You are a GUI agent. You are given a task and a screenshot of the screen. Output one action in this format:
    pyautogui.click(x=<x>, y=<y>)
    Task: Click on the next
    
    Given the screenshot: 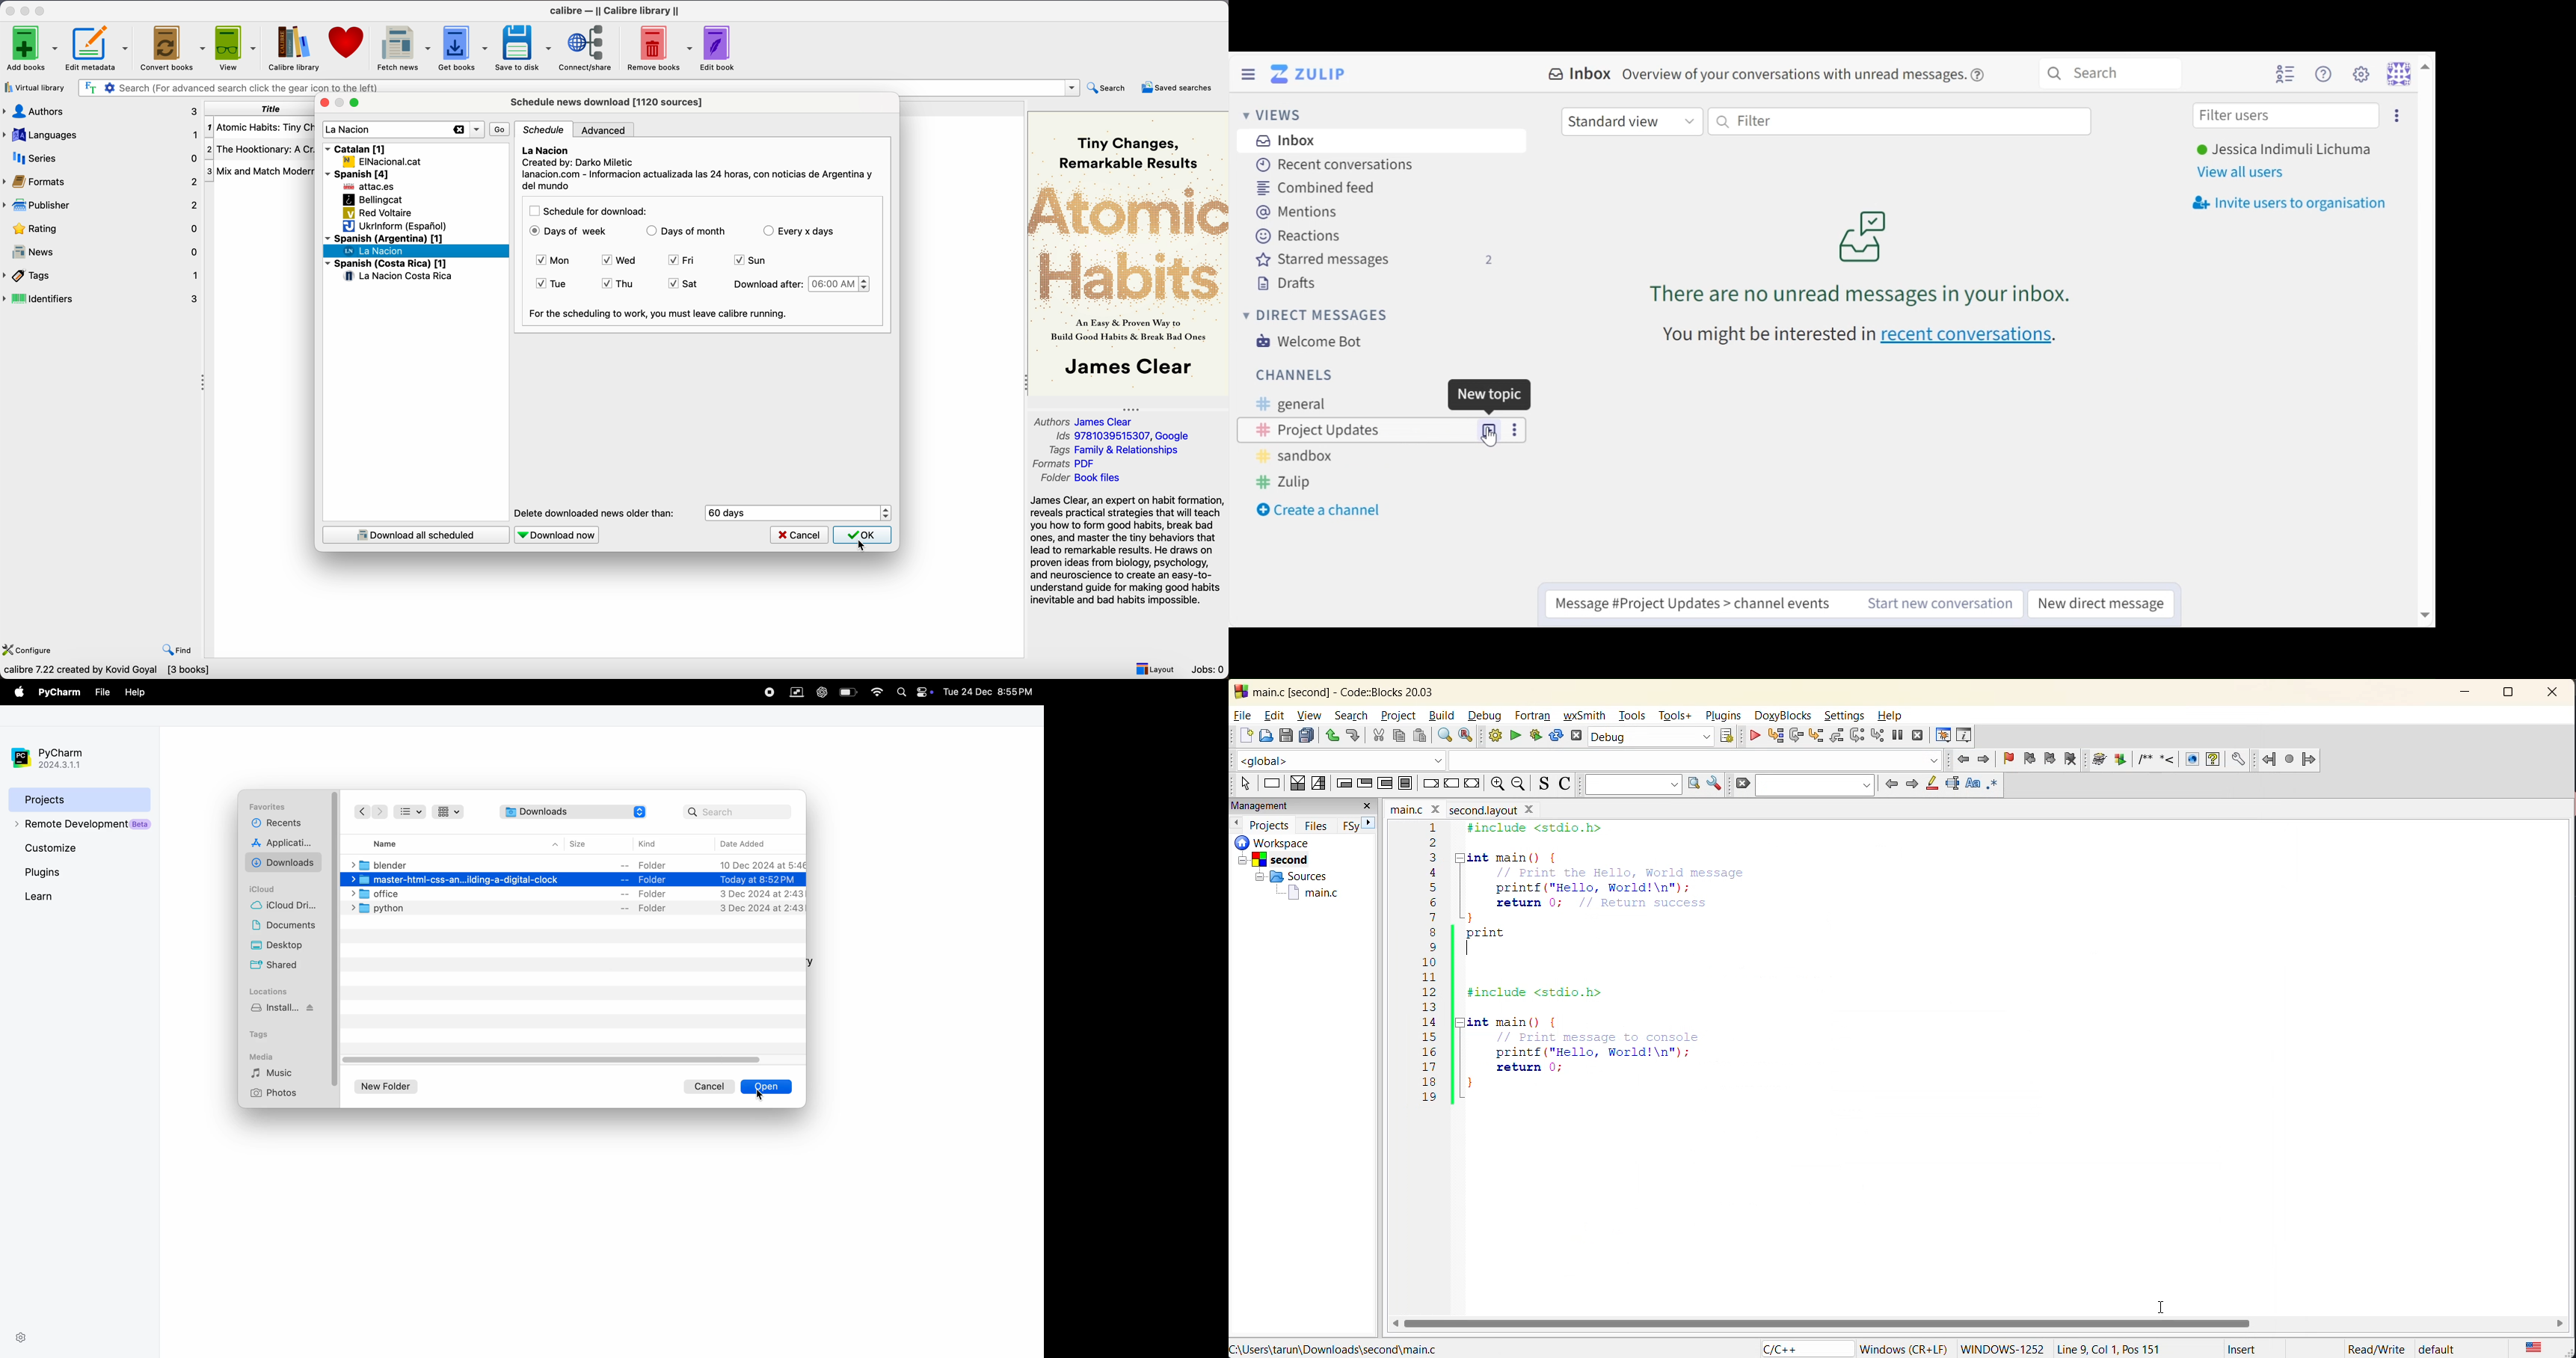 What is the action you would take?
    pyautogui.click(x=1370, y=822)
    